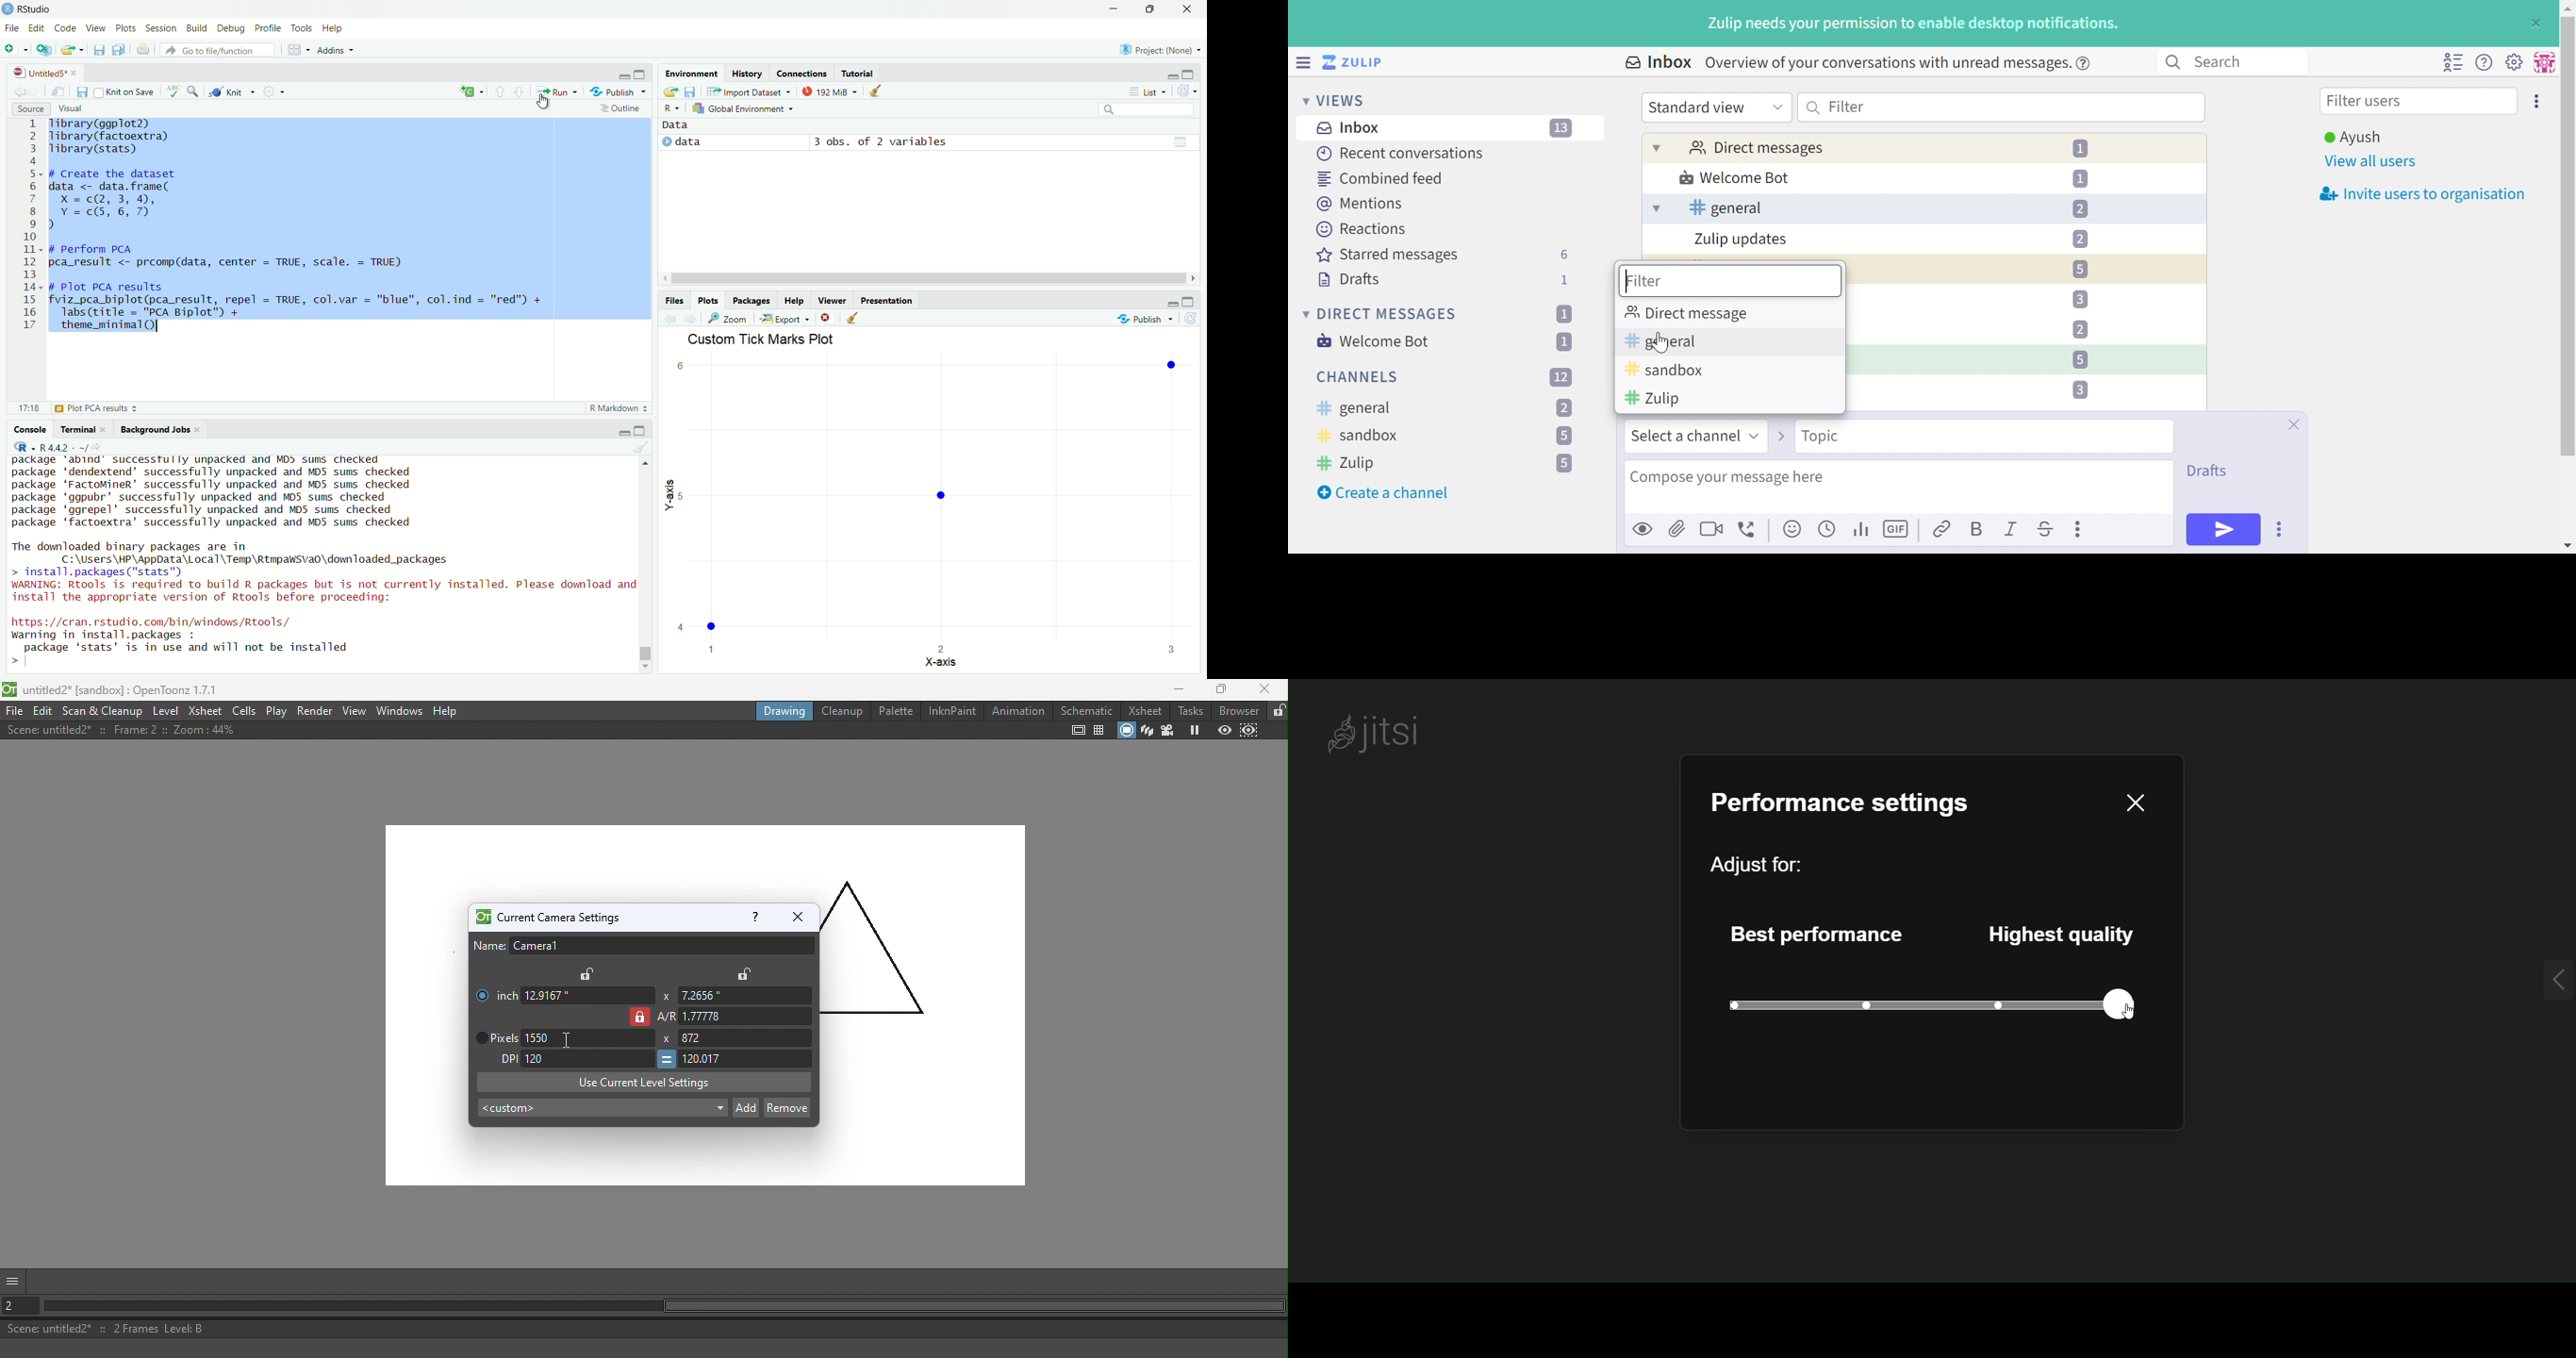  What do you see at coordinates (99, 50) in the screenshot?
I see `save current document` at bounding box center [99, 50].